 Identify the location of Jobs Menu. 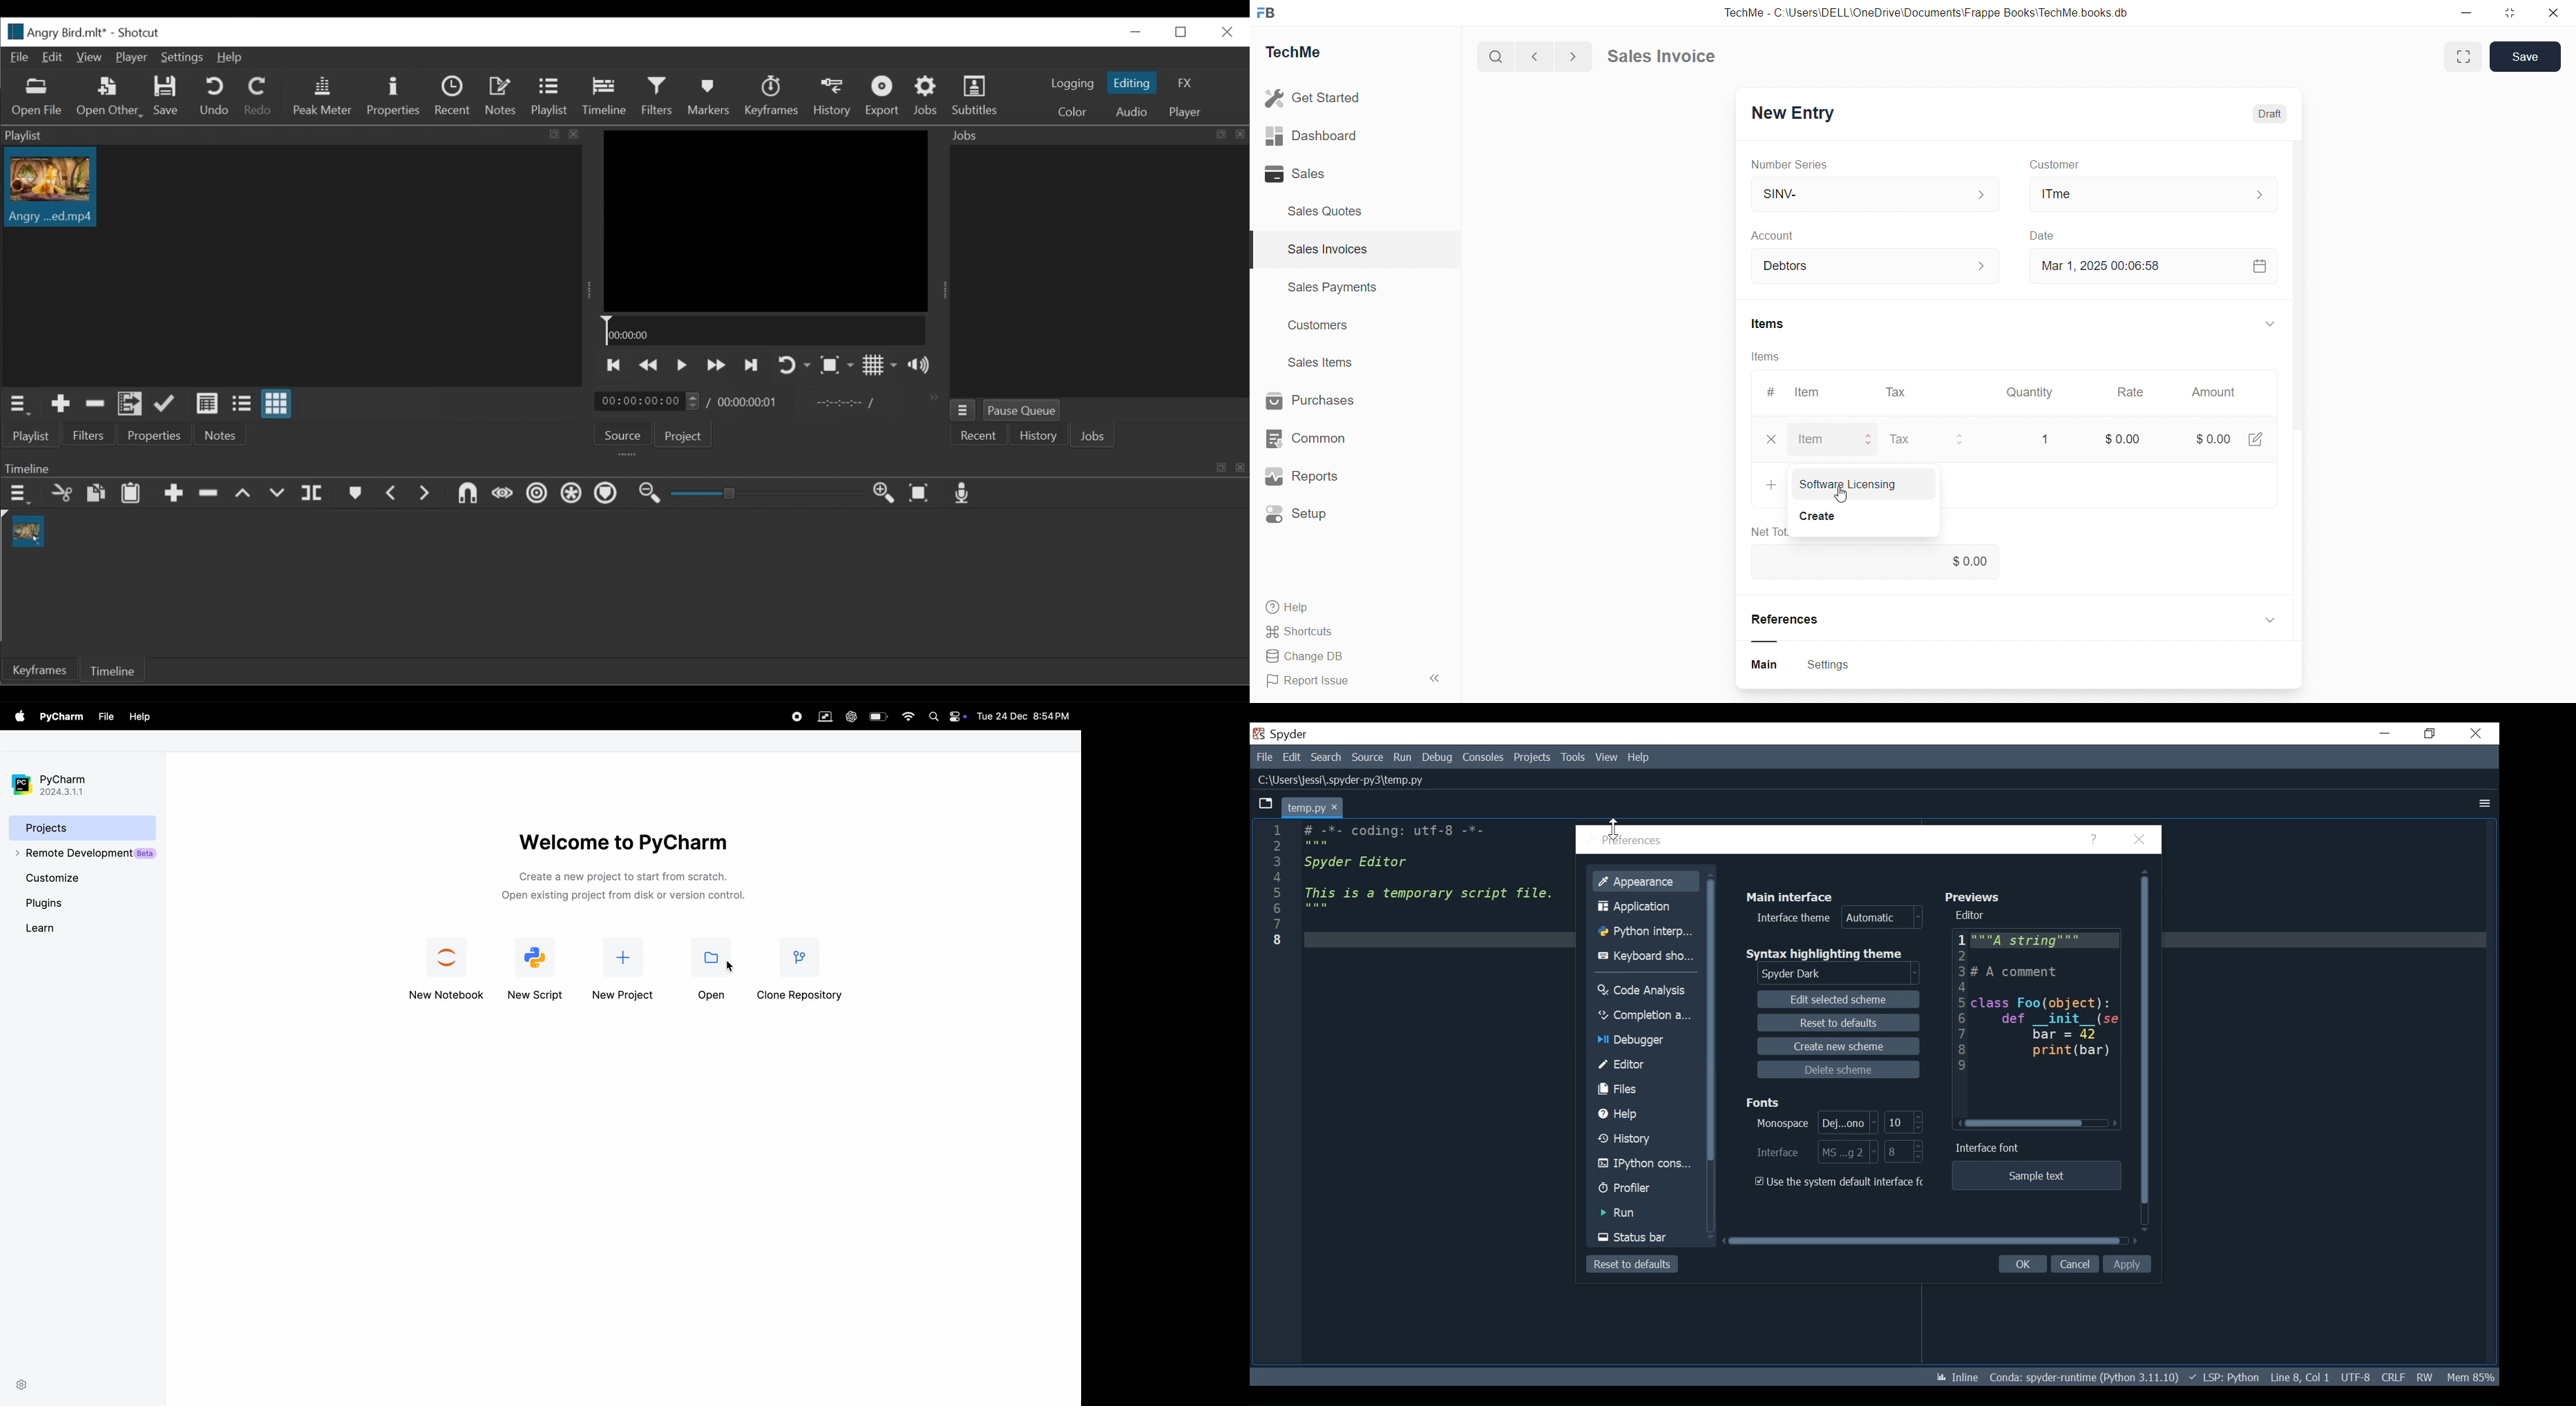
(963, 412).